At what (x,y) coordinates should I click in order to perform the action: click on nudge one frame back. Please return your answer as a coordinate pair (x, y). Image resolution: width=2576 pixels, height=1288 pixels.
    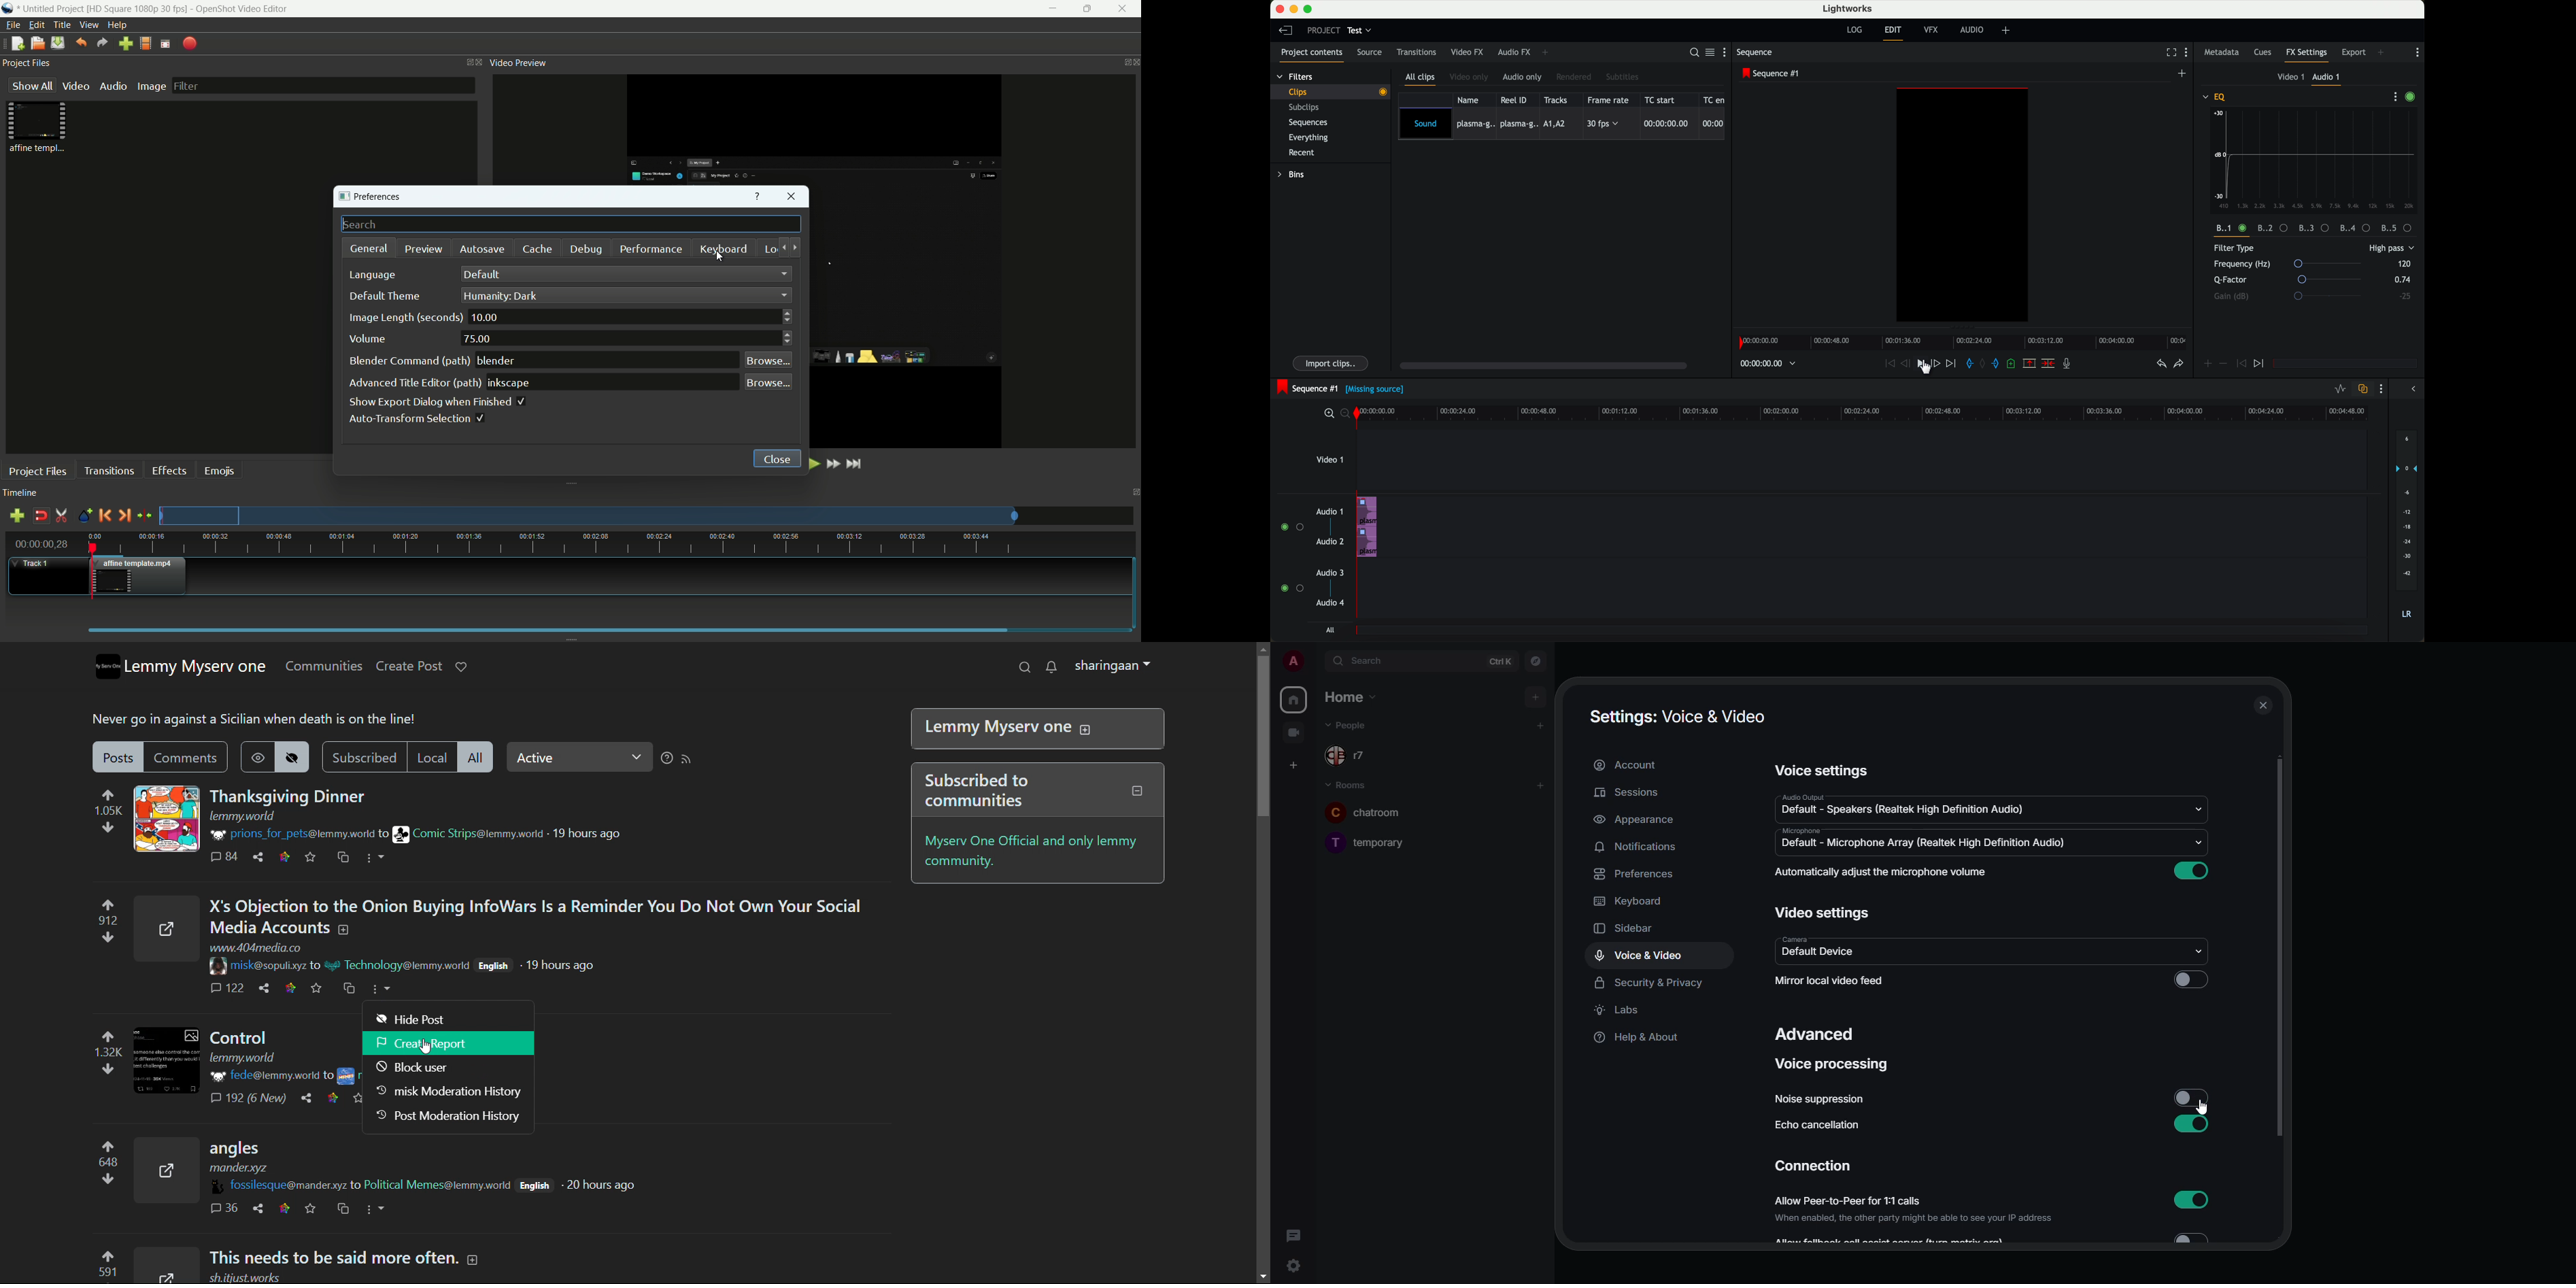
    Looking at the image, I should click on (1908, 364).